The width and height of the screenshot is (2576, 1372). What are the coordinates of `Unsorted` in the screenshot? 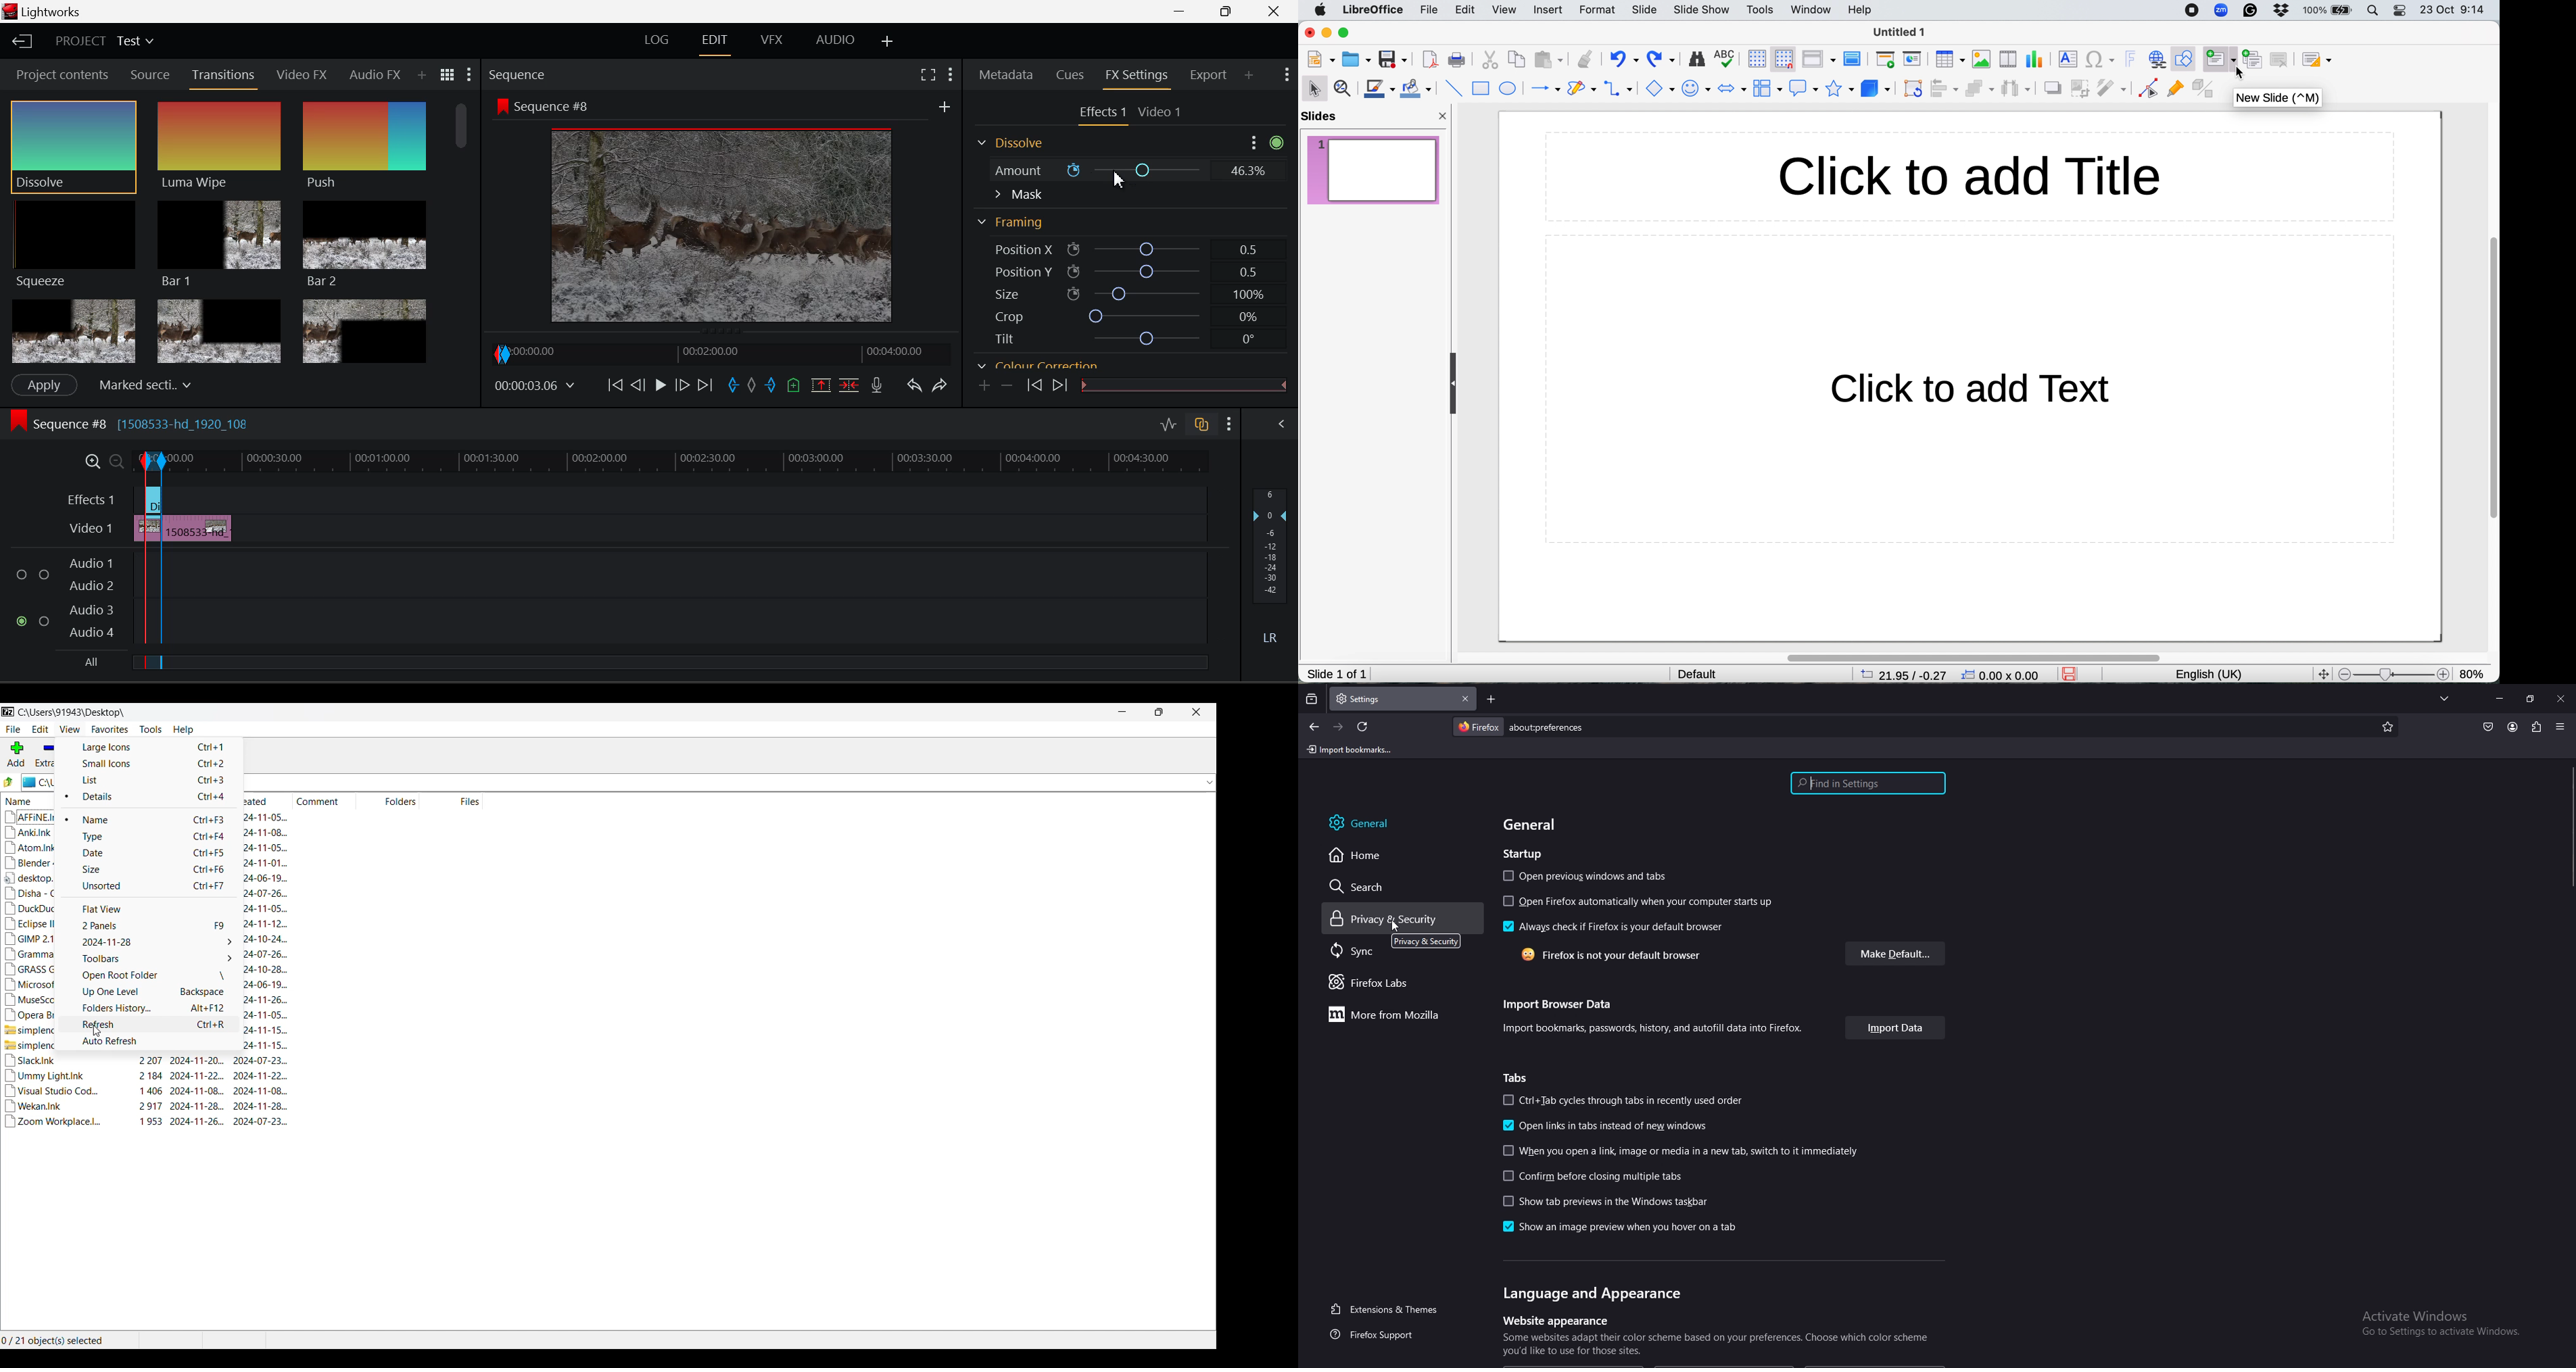 It's located at (146, 887).